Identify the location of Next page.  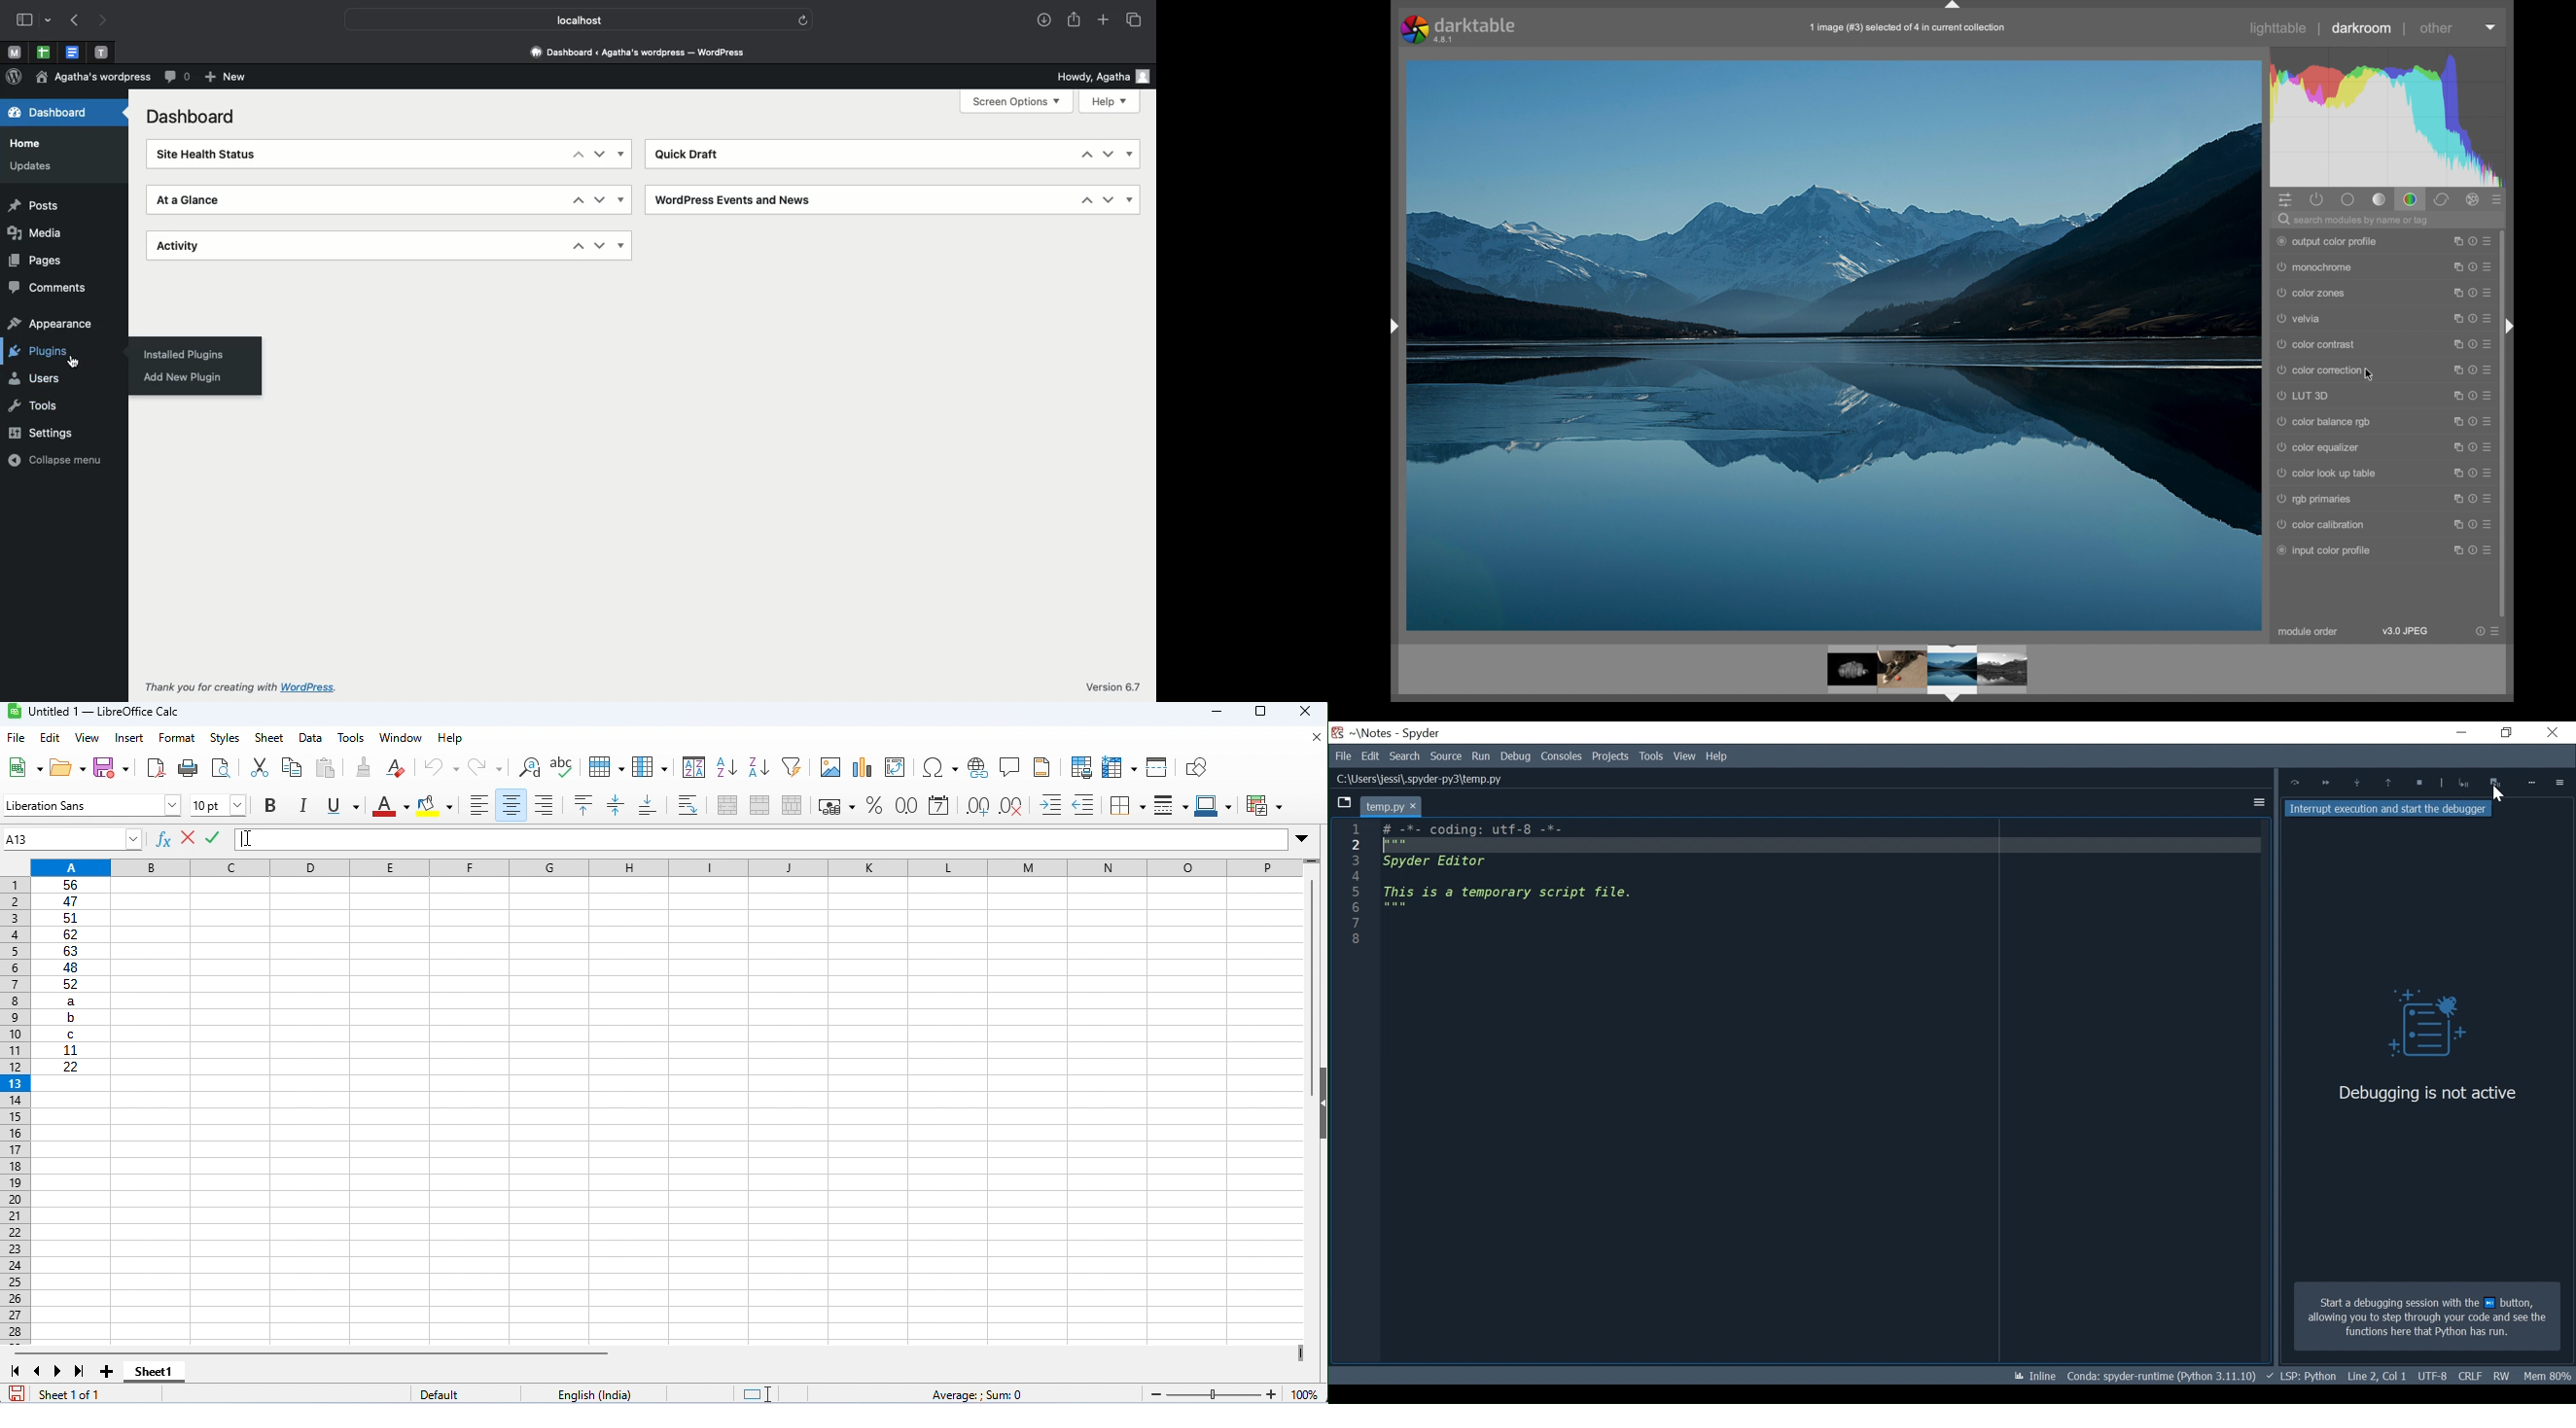
(105, 21).